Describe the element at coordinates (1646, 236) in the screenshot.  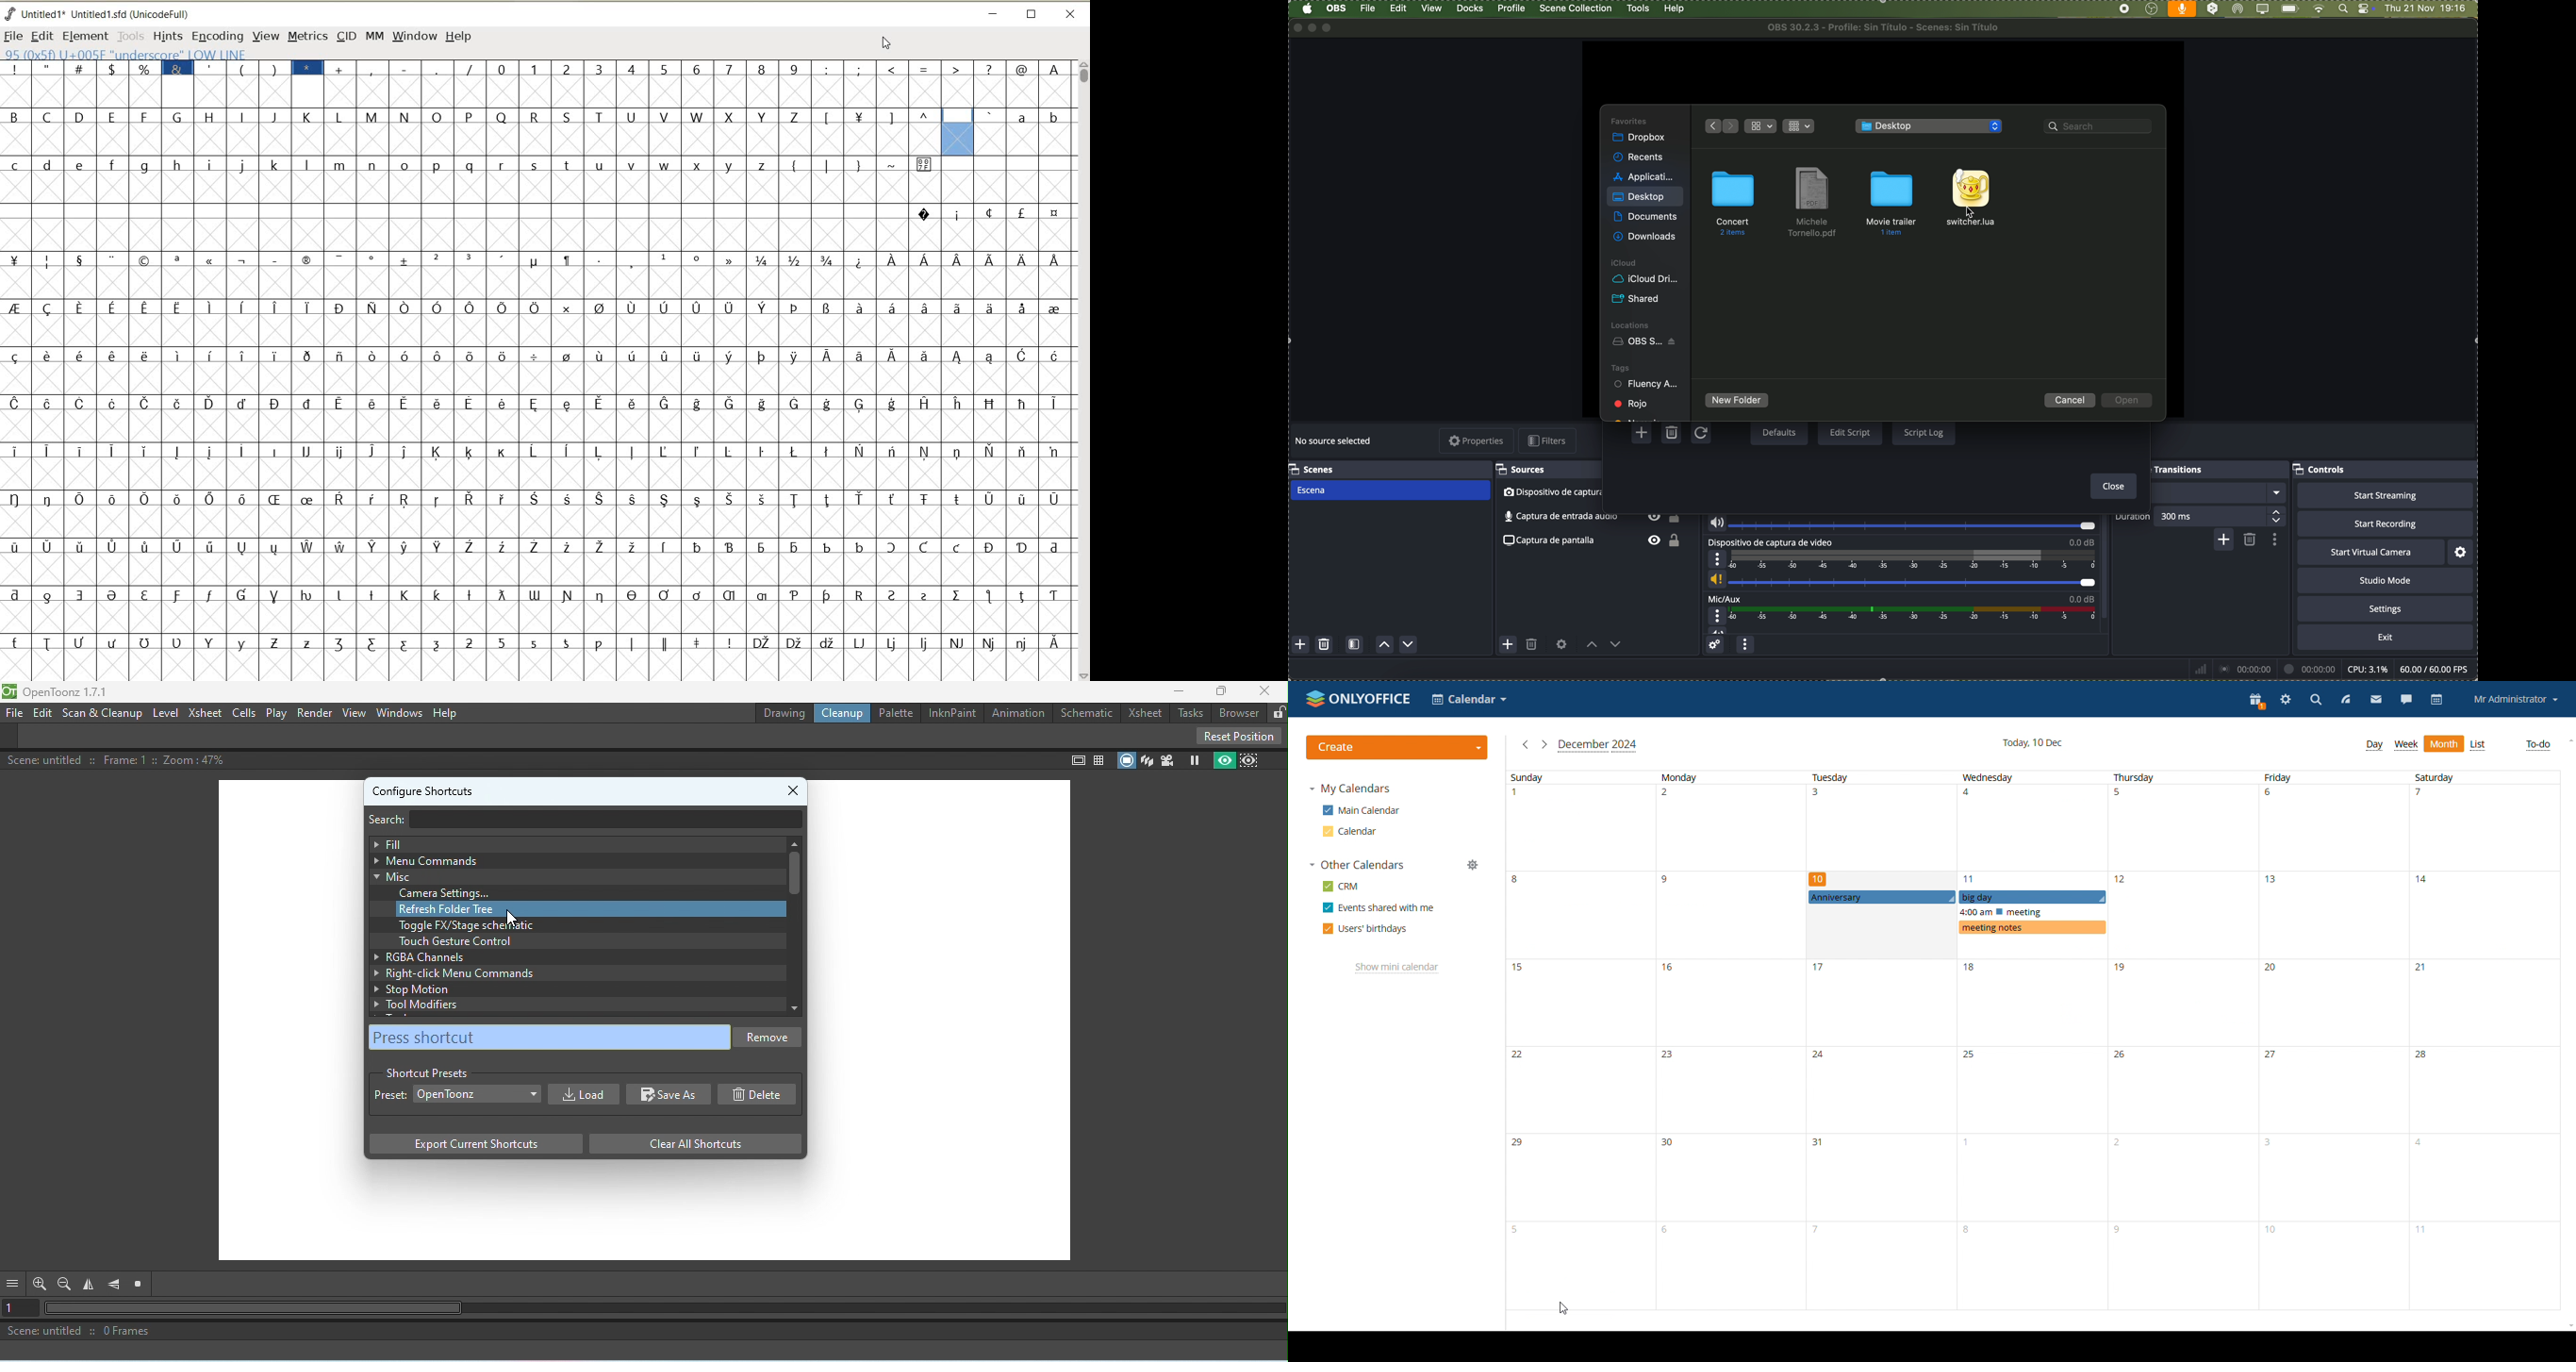
I see `downloads` at that location.